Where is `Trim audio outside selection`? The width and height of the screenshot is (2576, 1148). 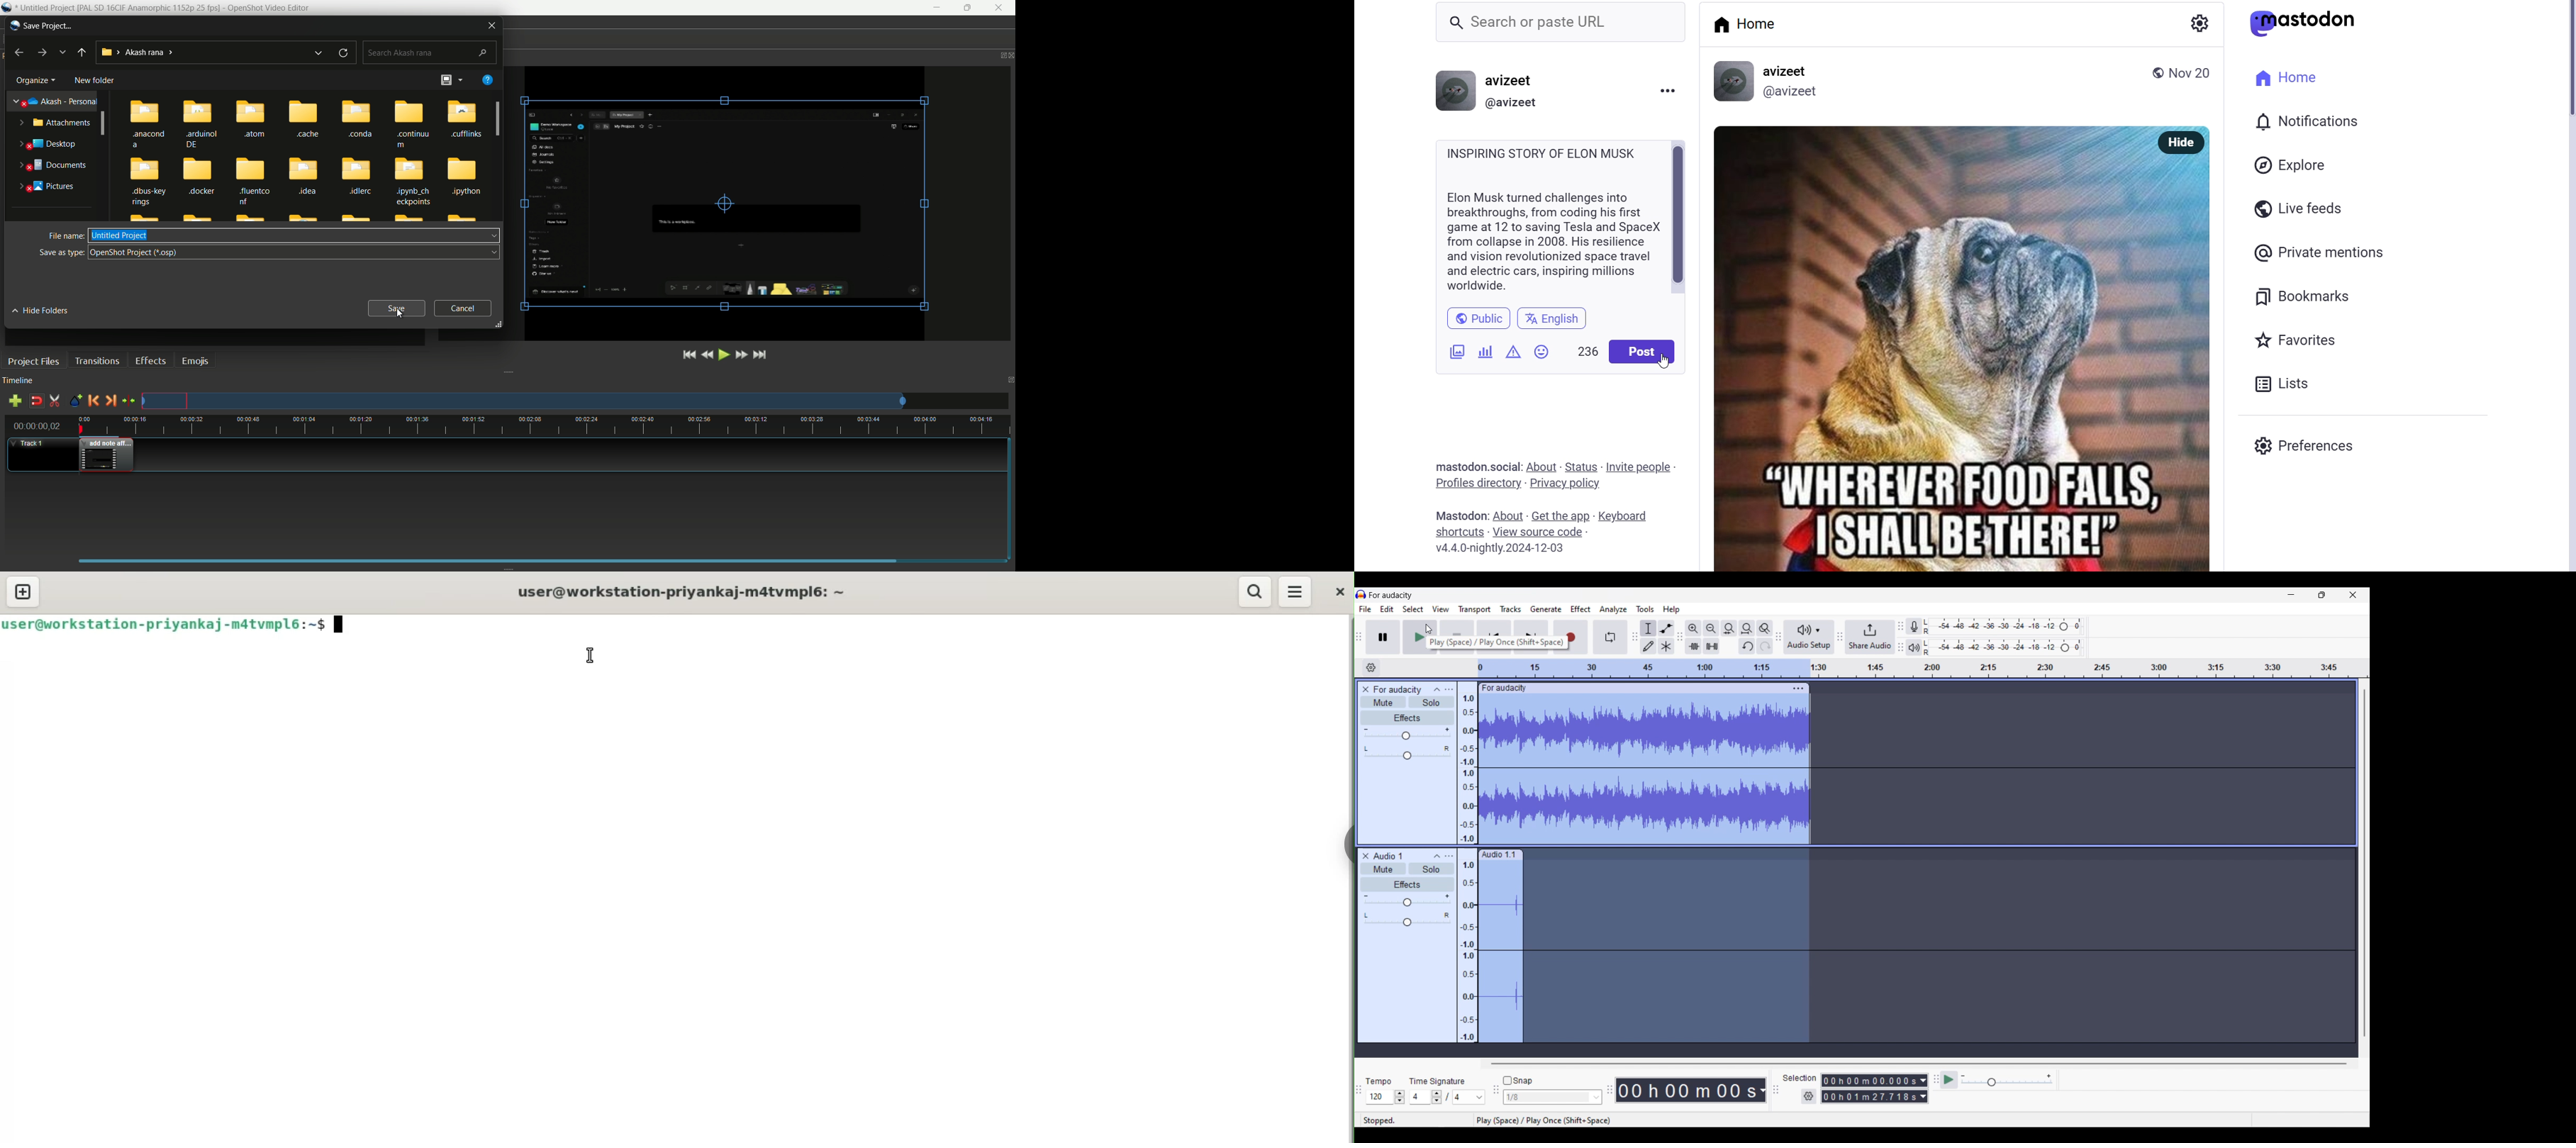 Trim audio outside selection is located at coordinates (1694, 646).